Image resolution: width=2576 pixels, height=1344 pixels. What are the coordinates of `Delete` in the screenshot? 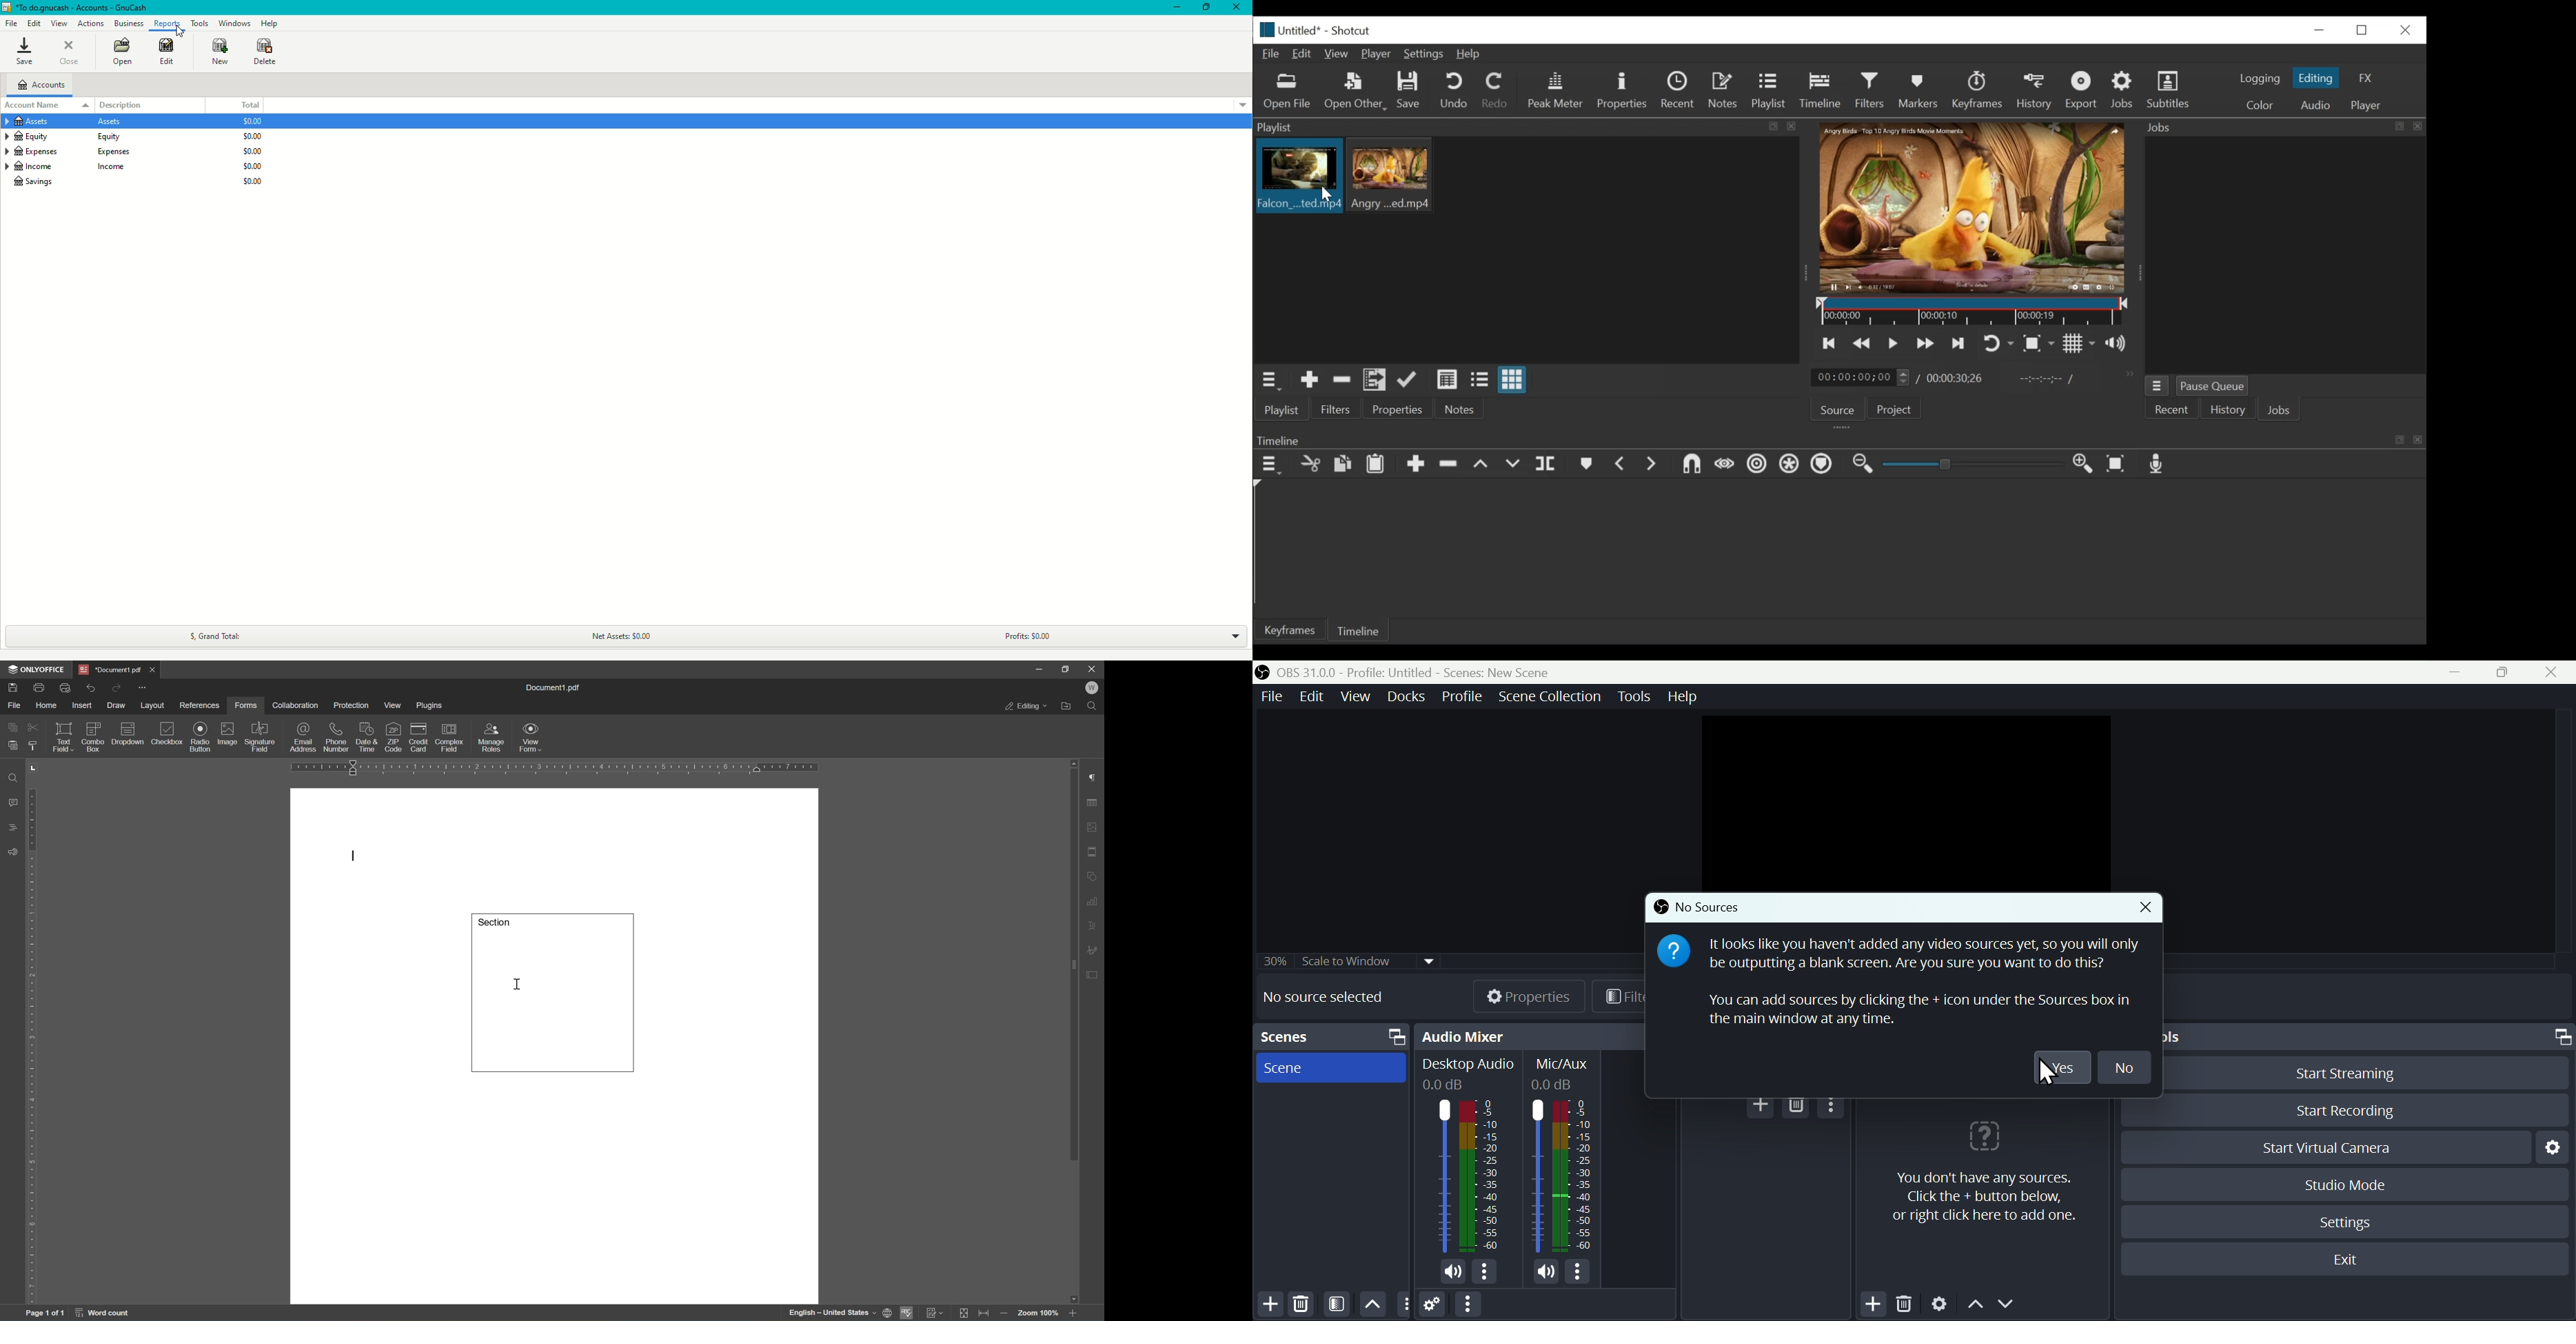 It's located at (1798, 1106).